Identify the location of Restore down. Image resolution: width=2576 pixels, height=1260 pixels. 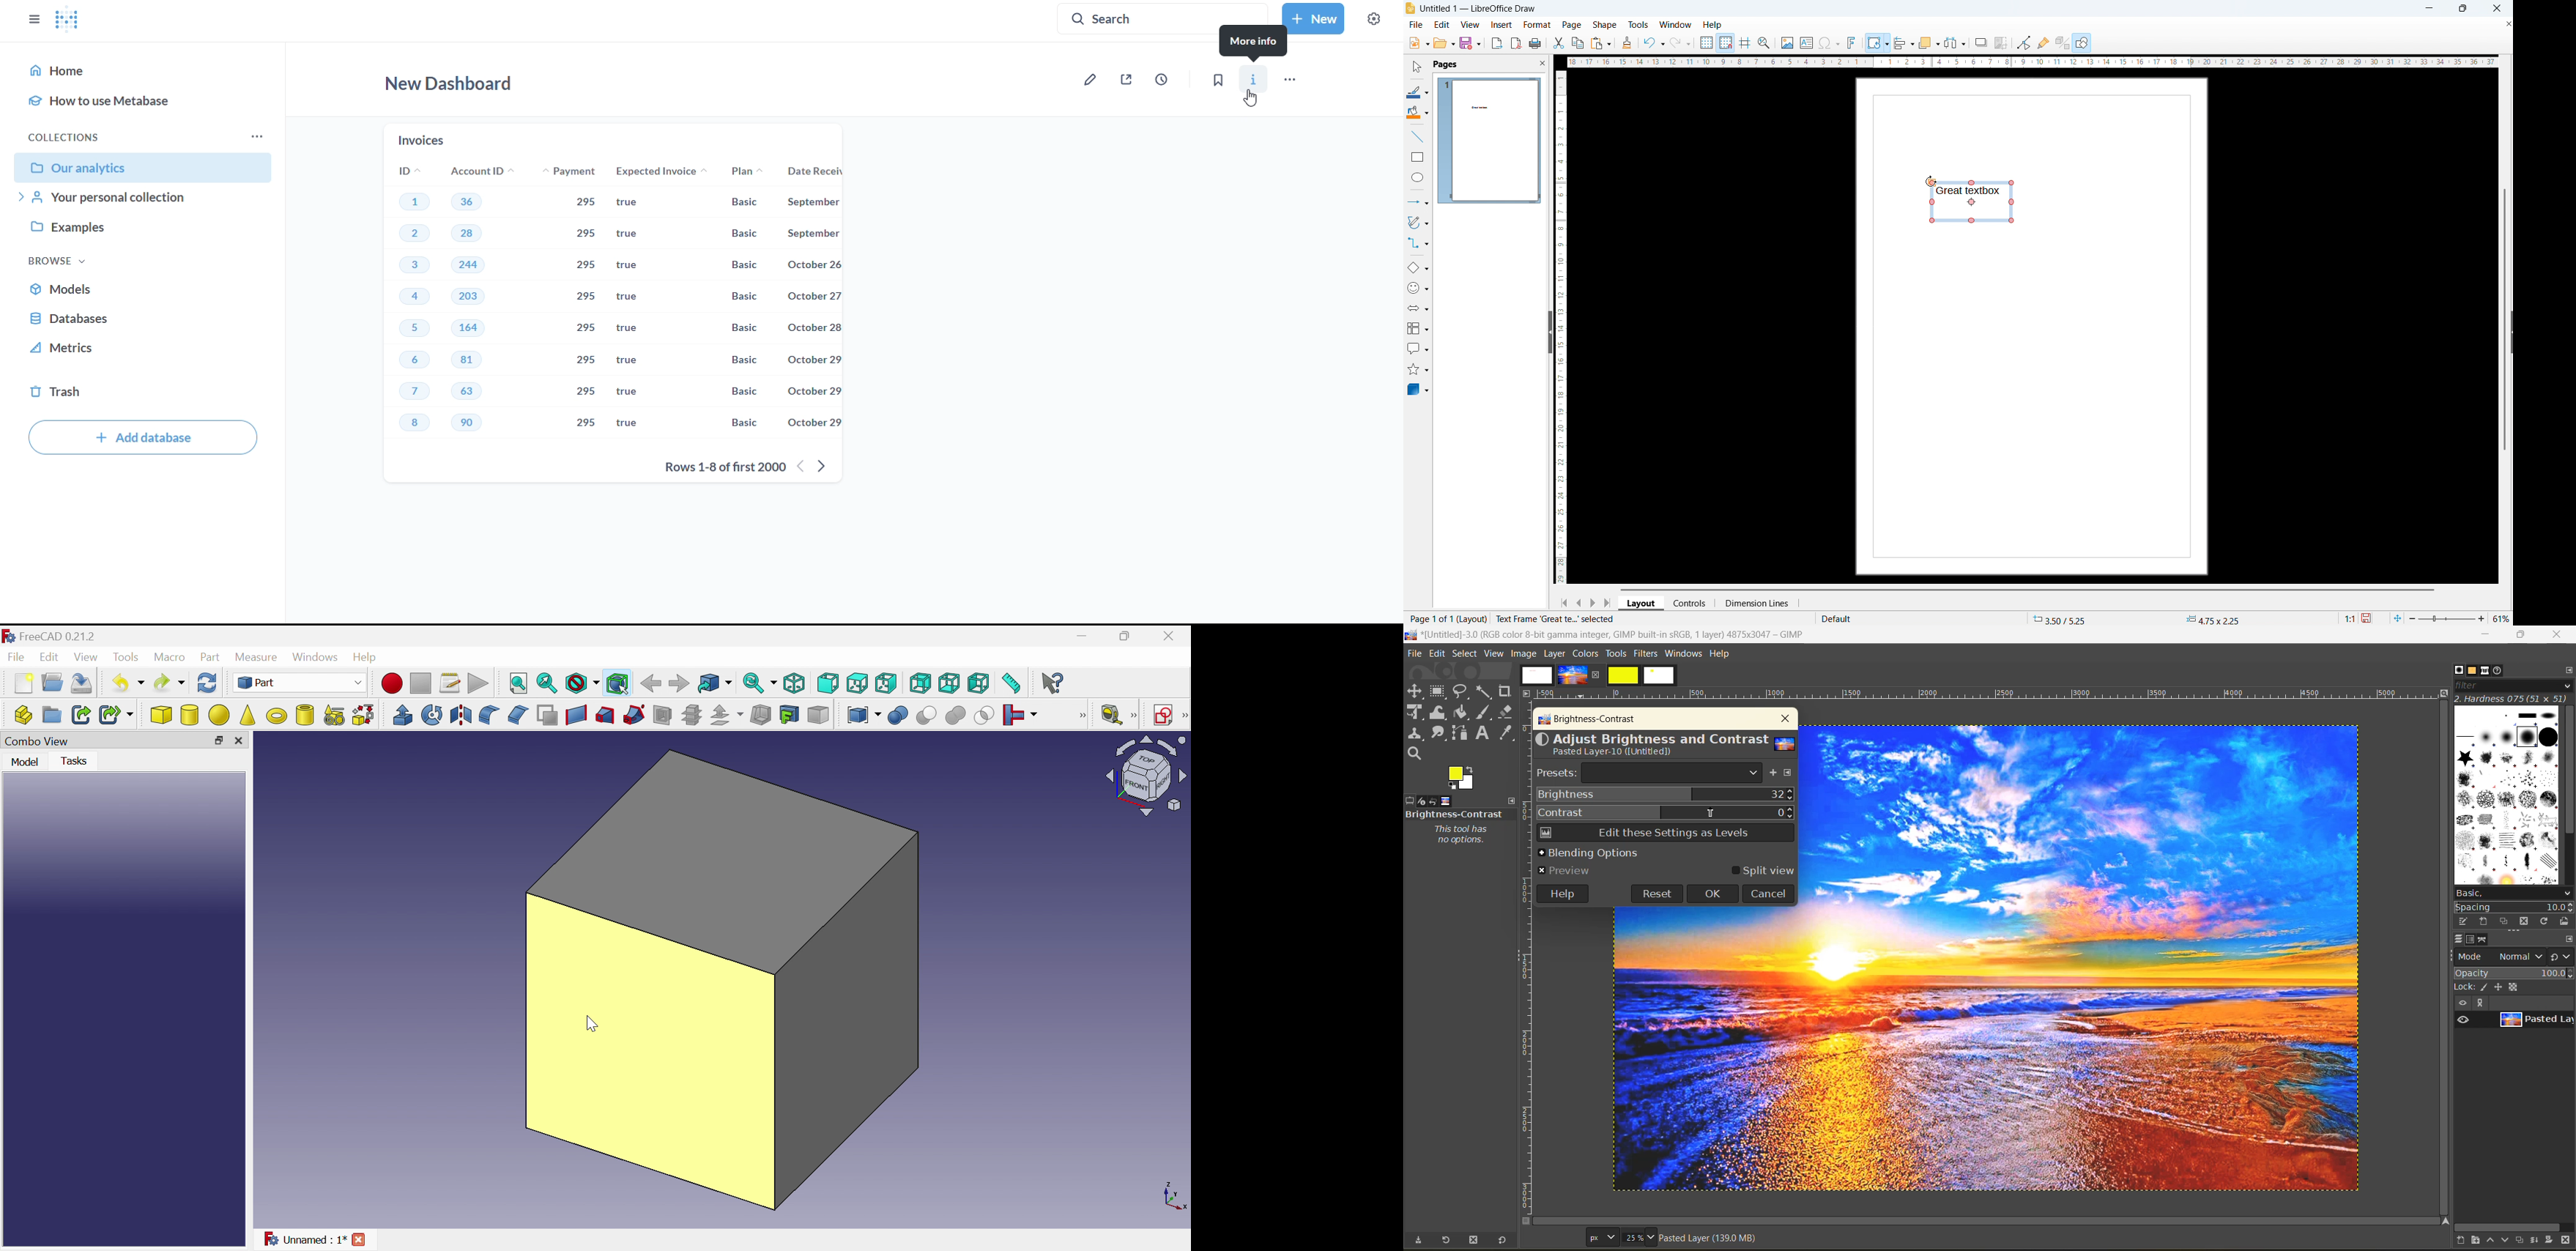
(218, 743).